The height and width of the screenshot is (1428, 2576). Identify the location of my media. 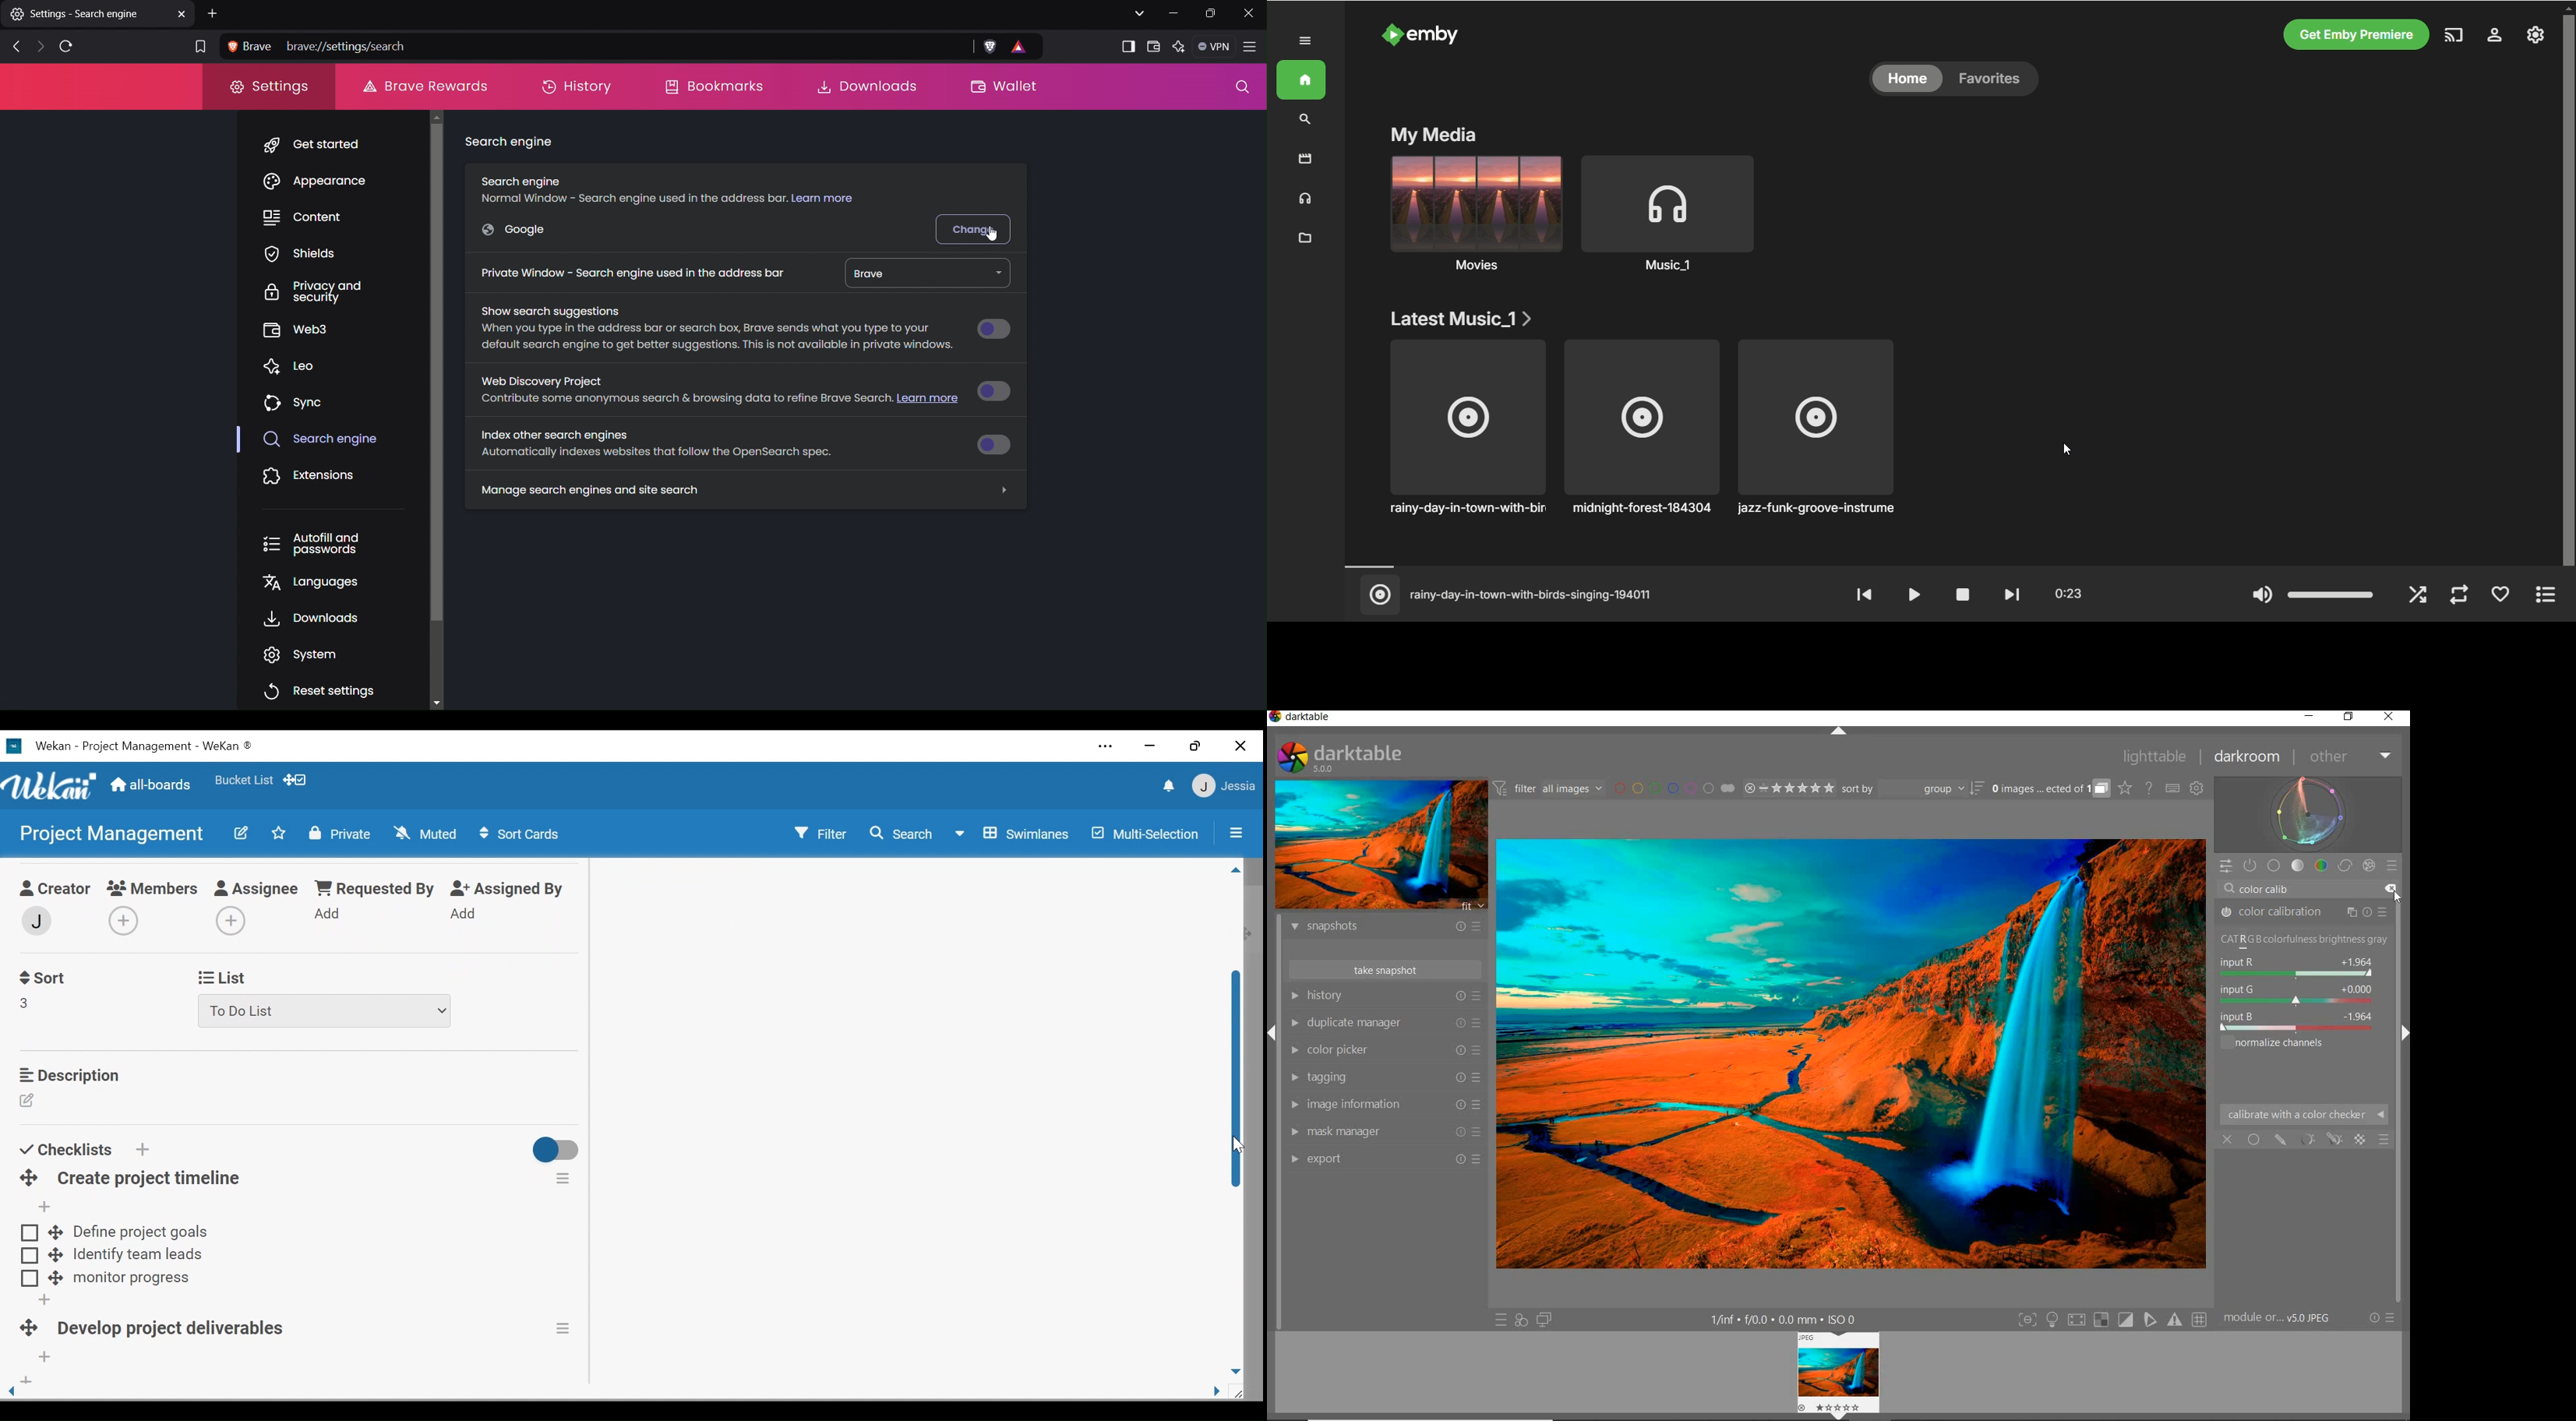
(1429, 136).